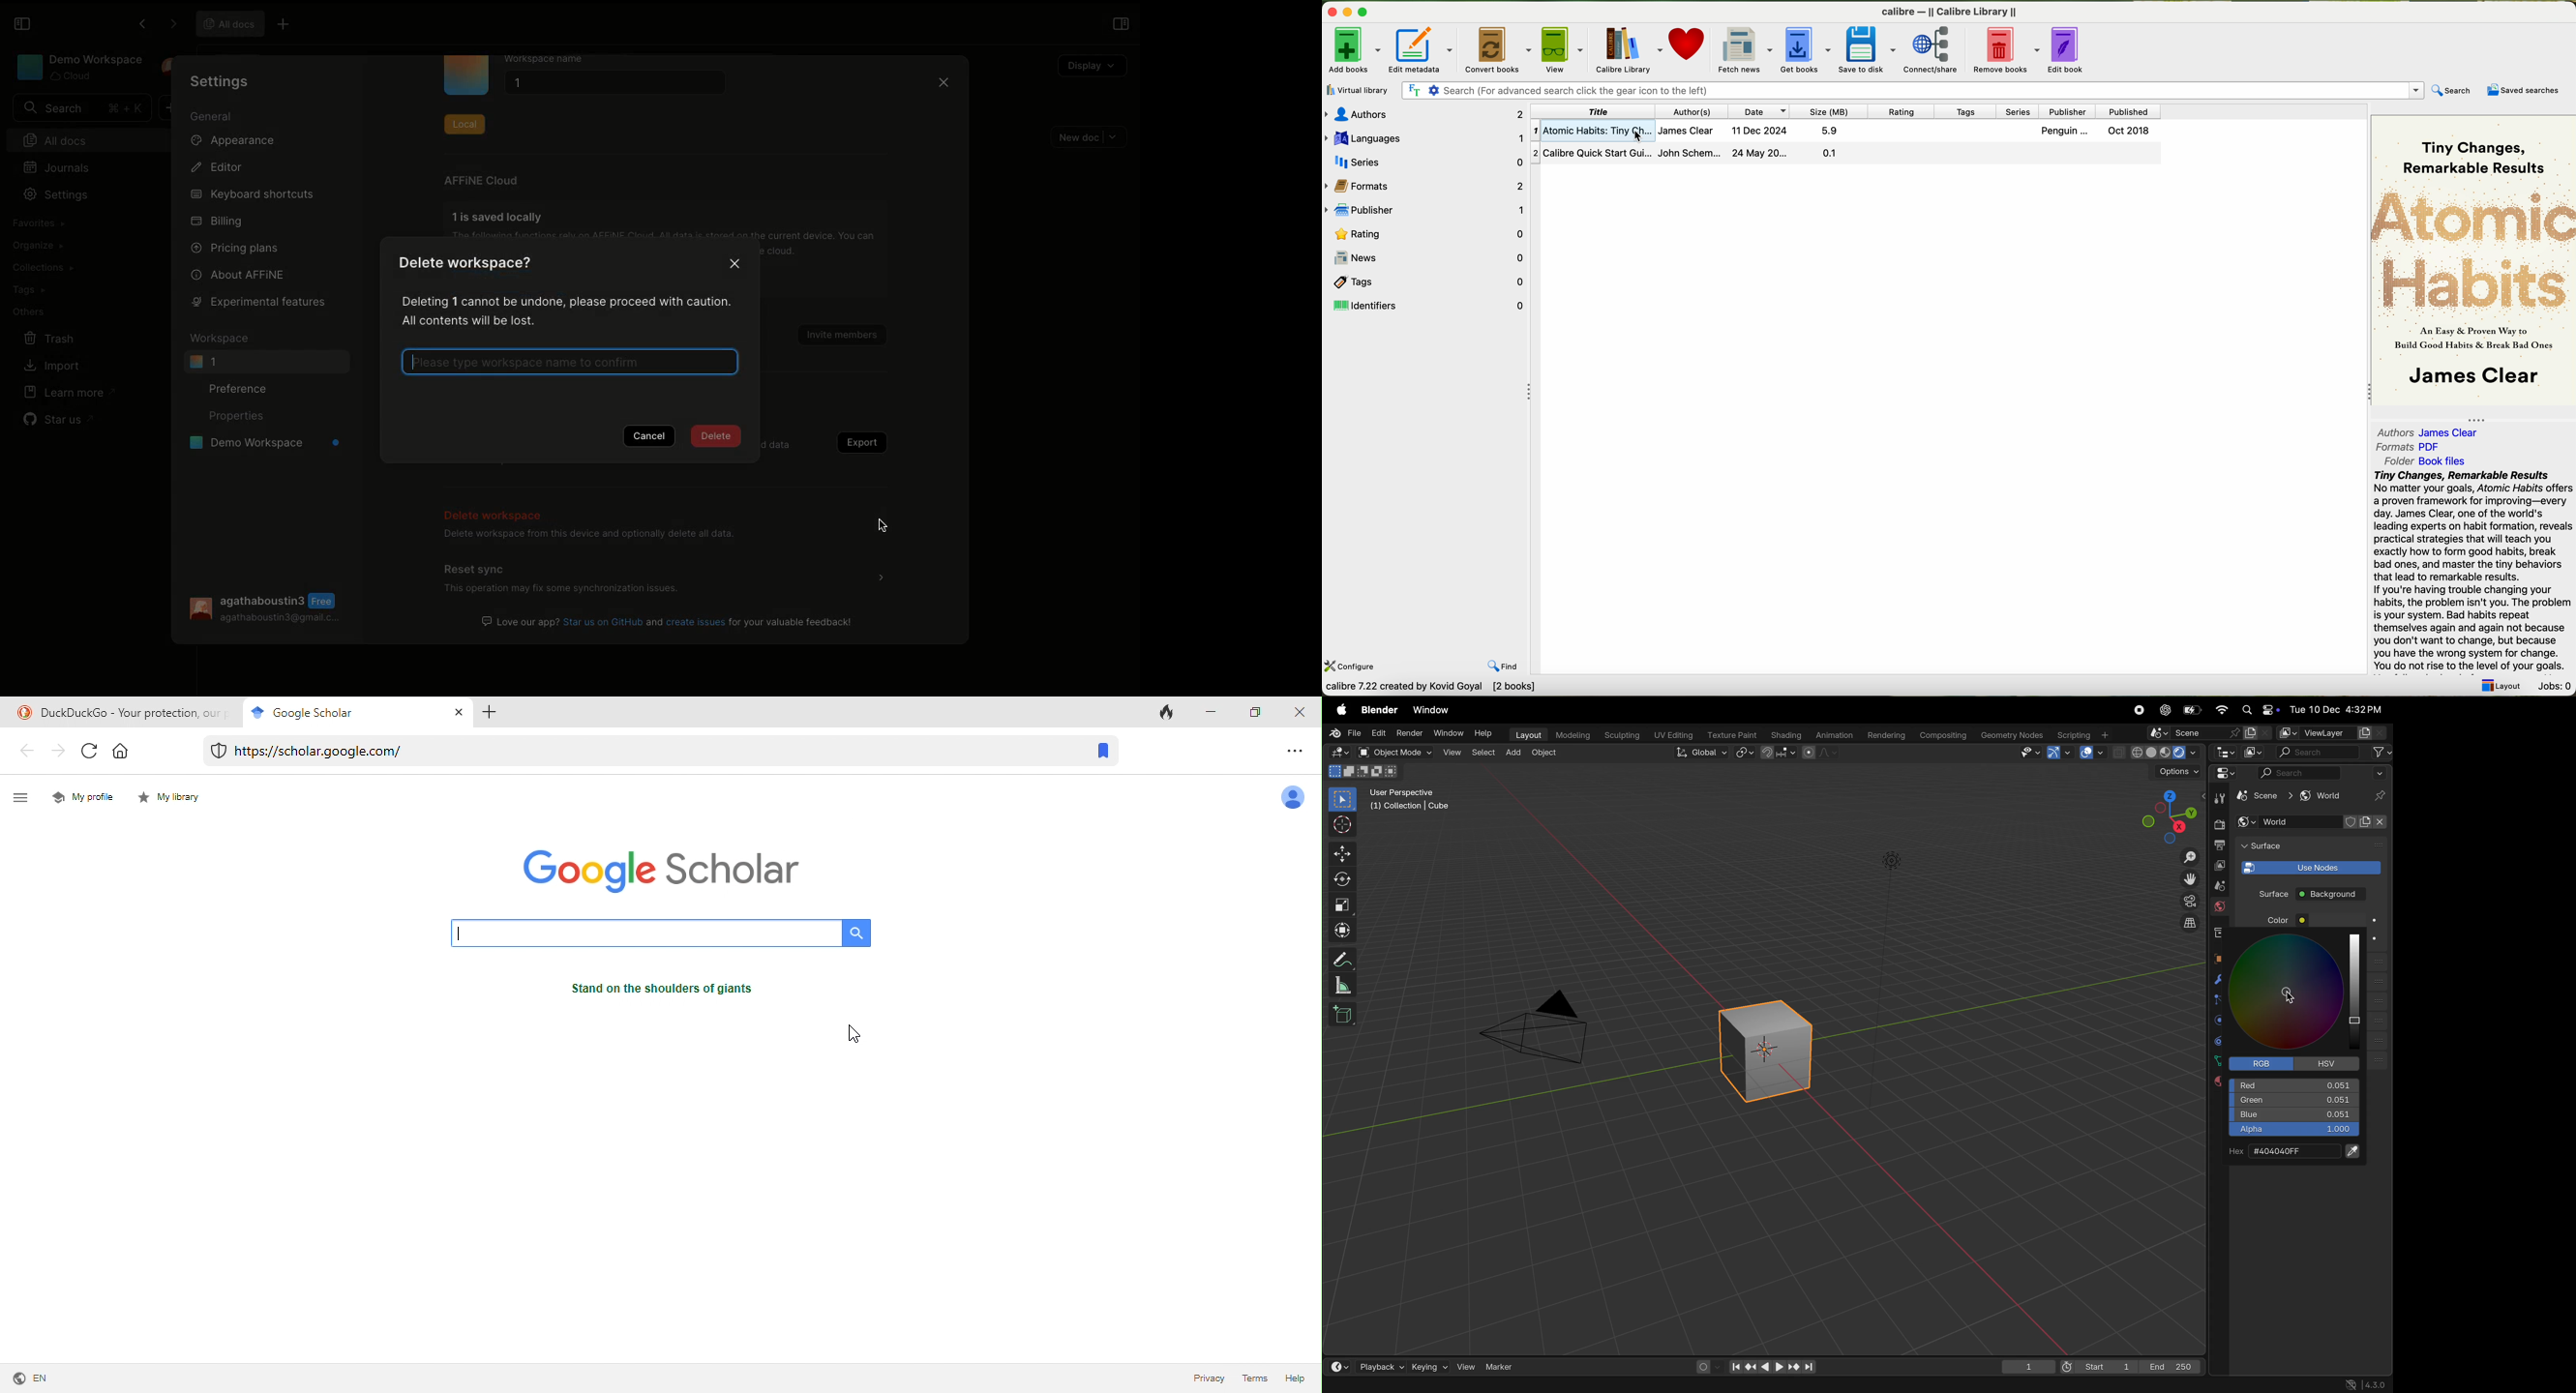 This screenshot has height=1400, width=2576. Describe the element at coordinates (1505, 667) in the screenshot. I see `find` at that location.